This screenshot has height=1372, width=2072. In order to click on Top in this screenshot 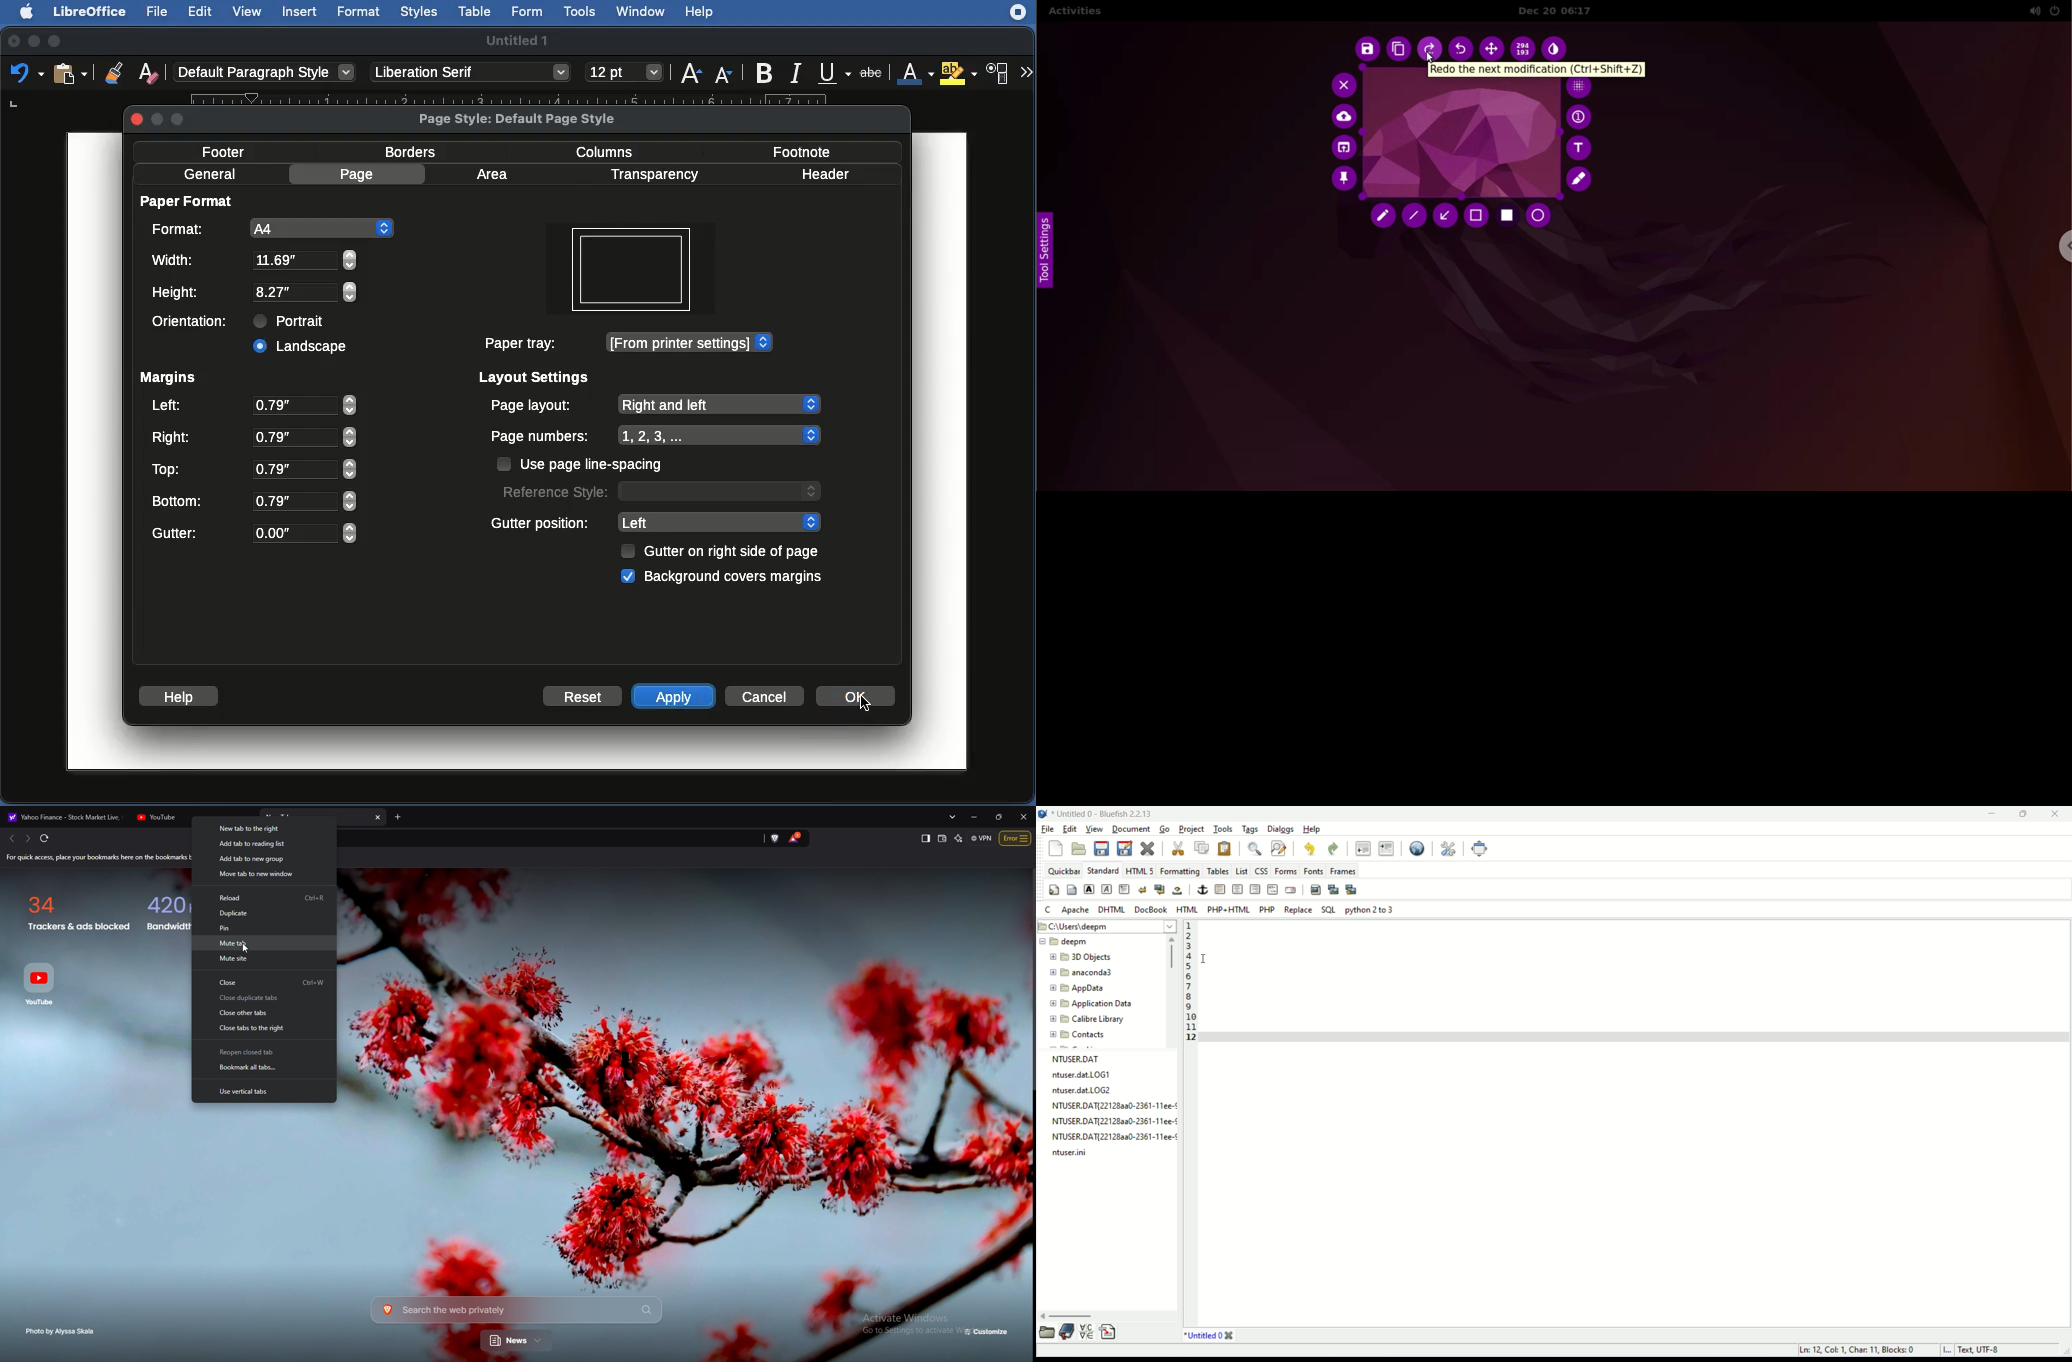, I will do `click(167, 469)`.